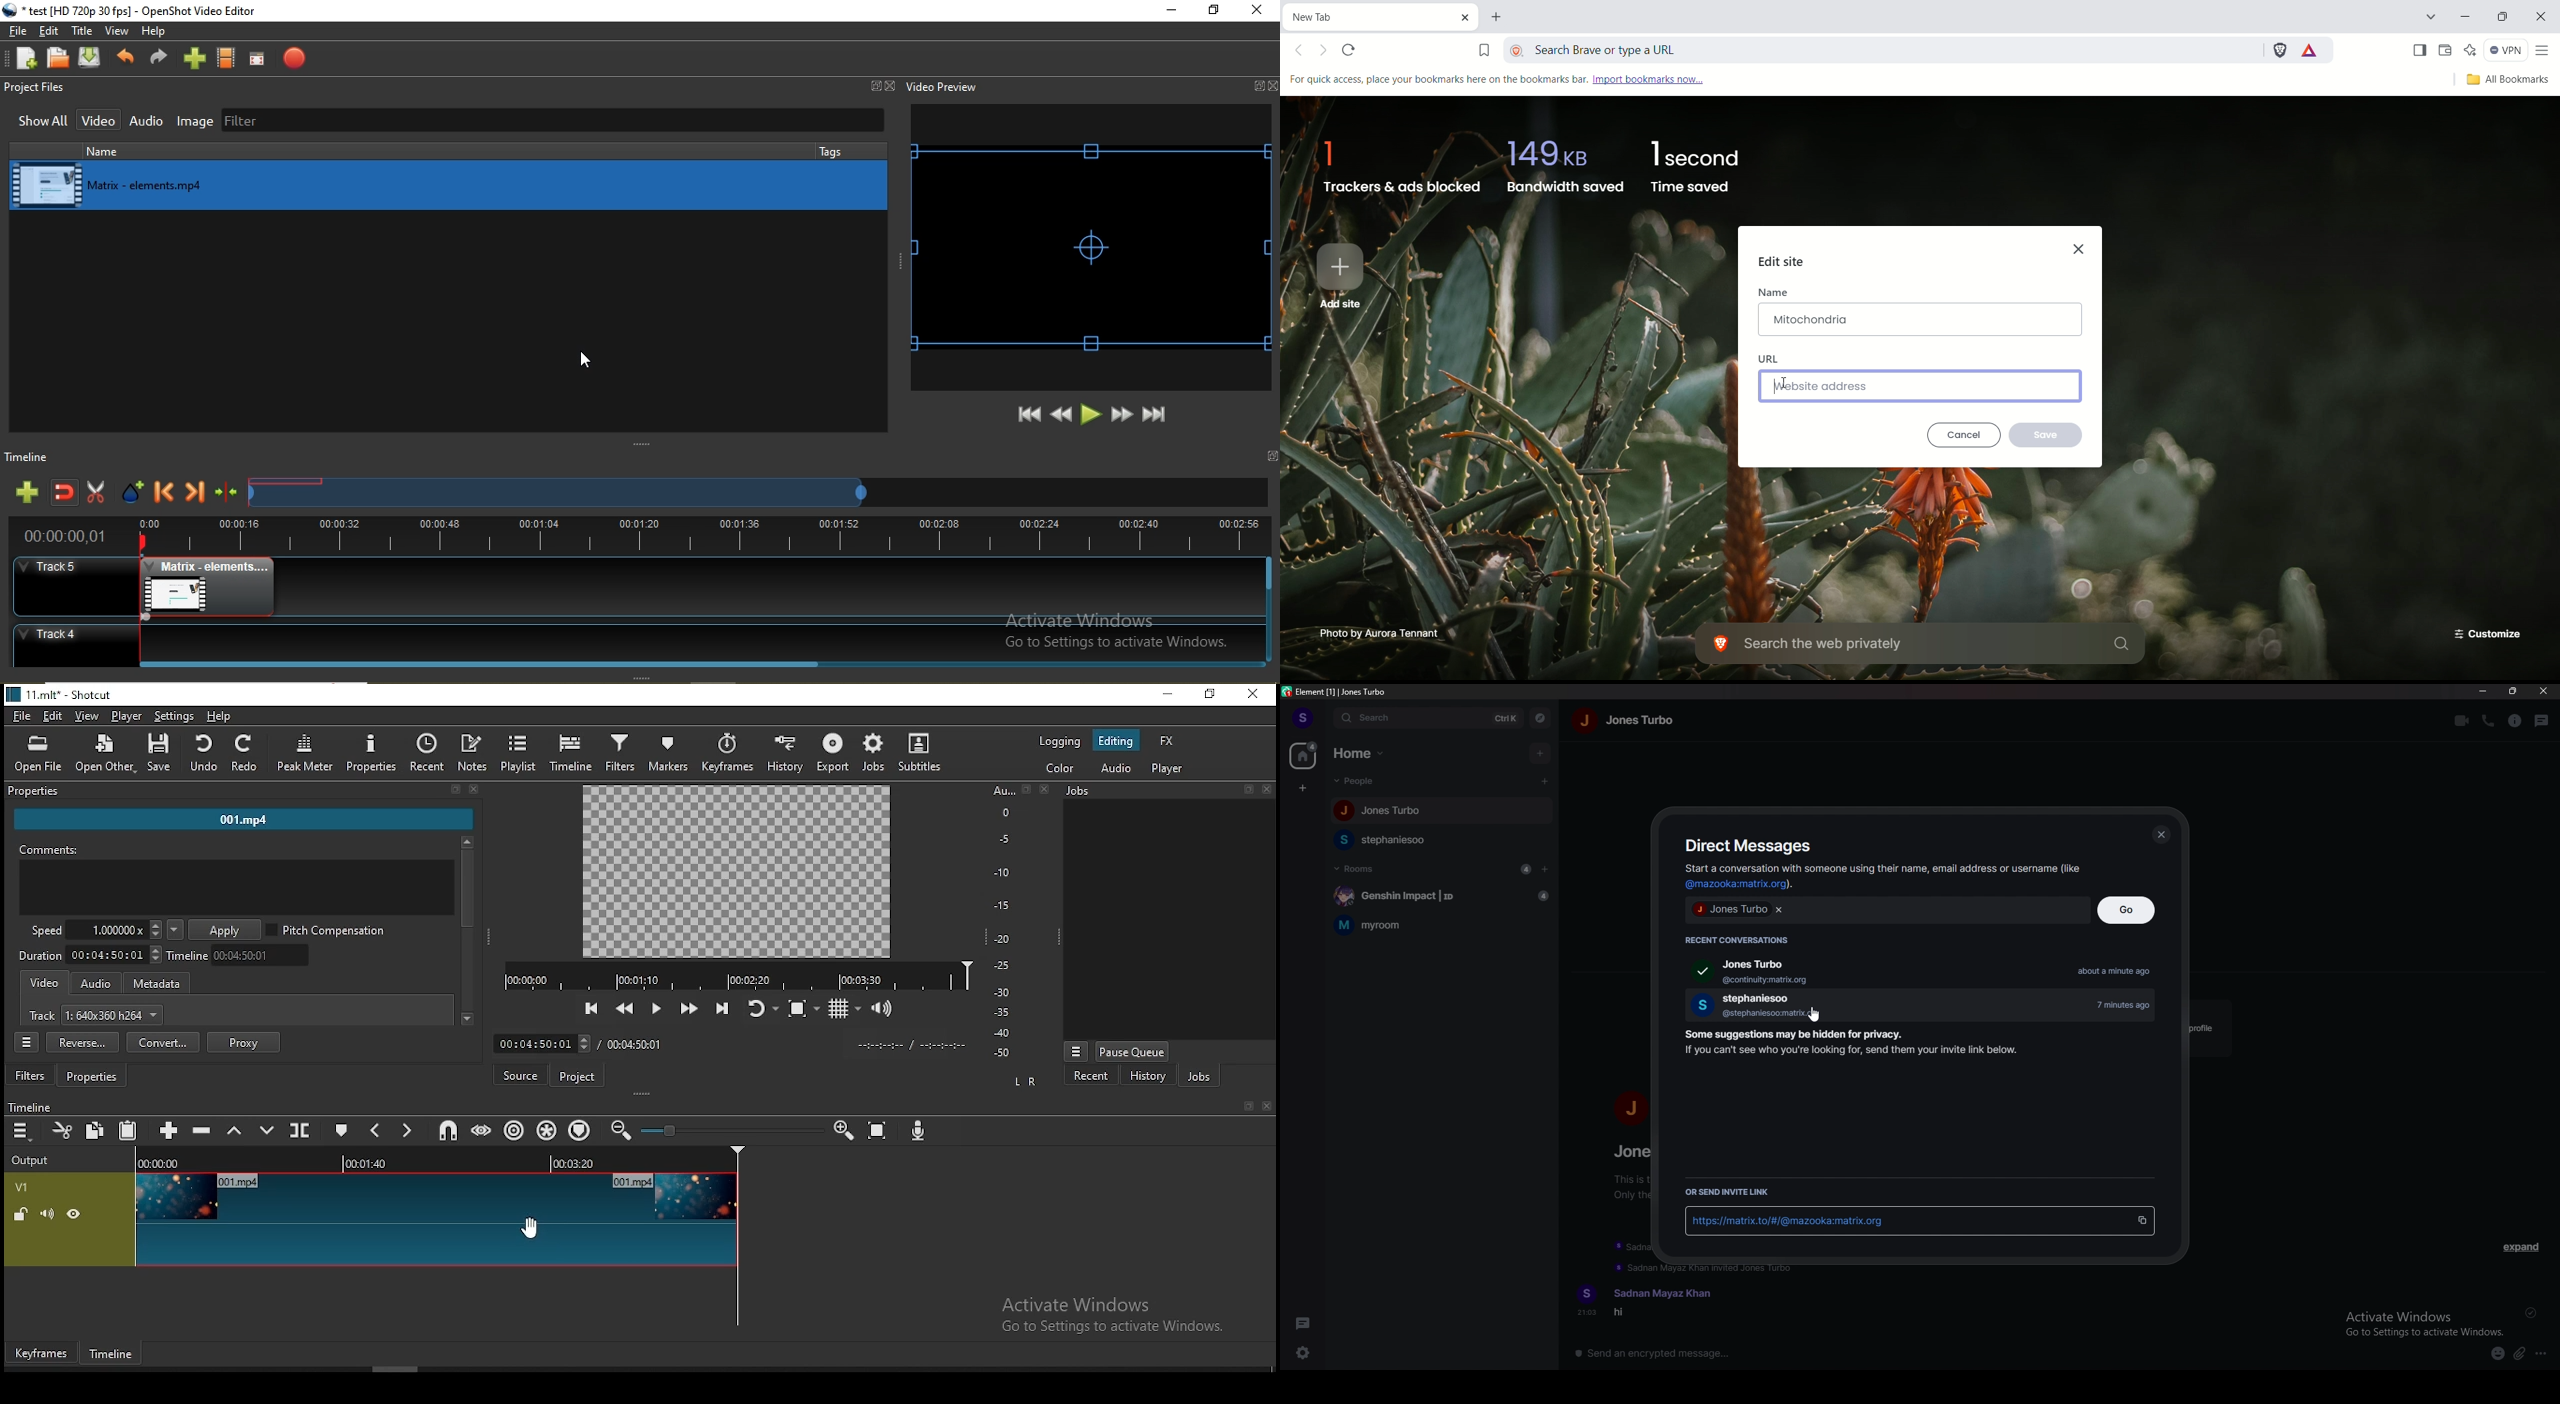  What do you see at coordinates (91, 956) in the screenshot?
I see `track duration` at bounding box center [91, 956].